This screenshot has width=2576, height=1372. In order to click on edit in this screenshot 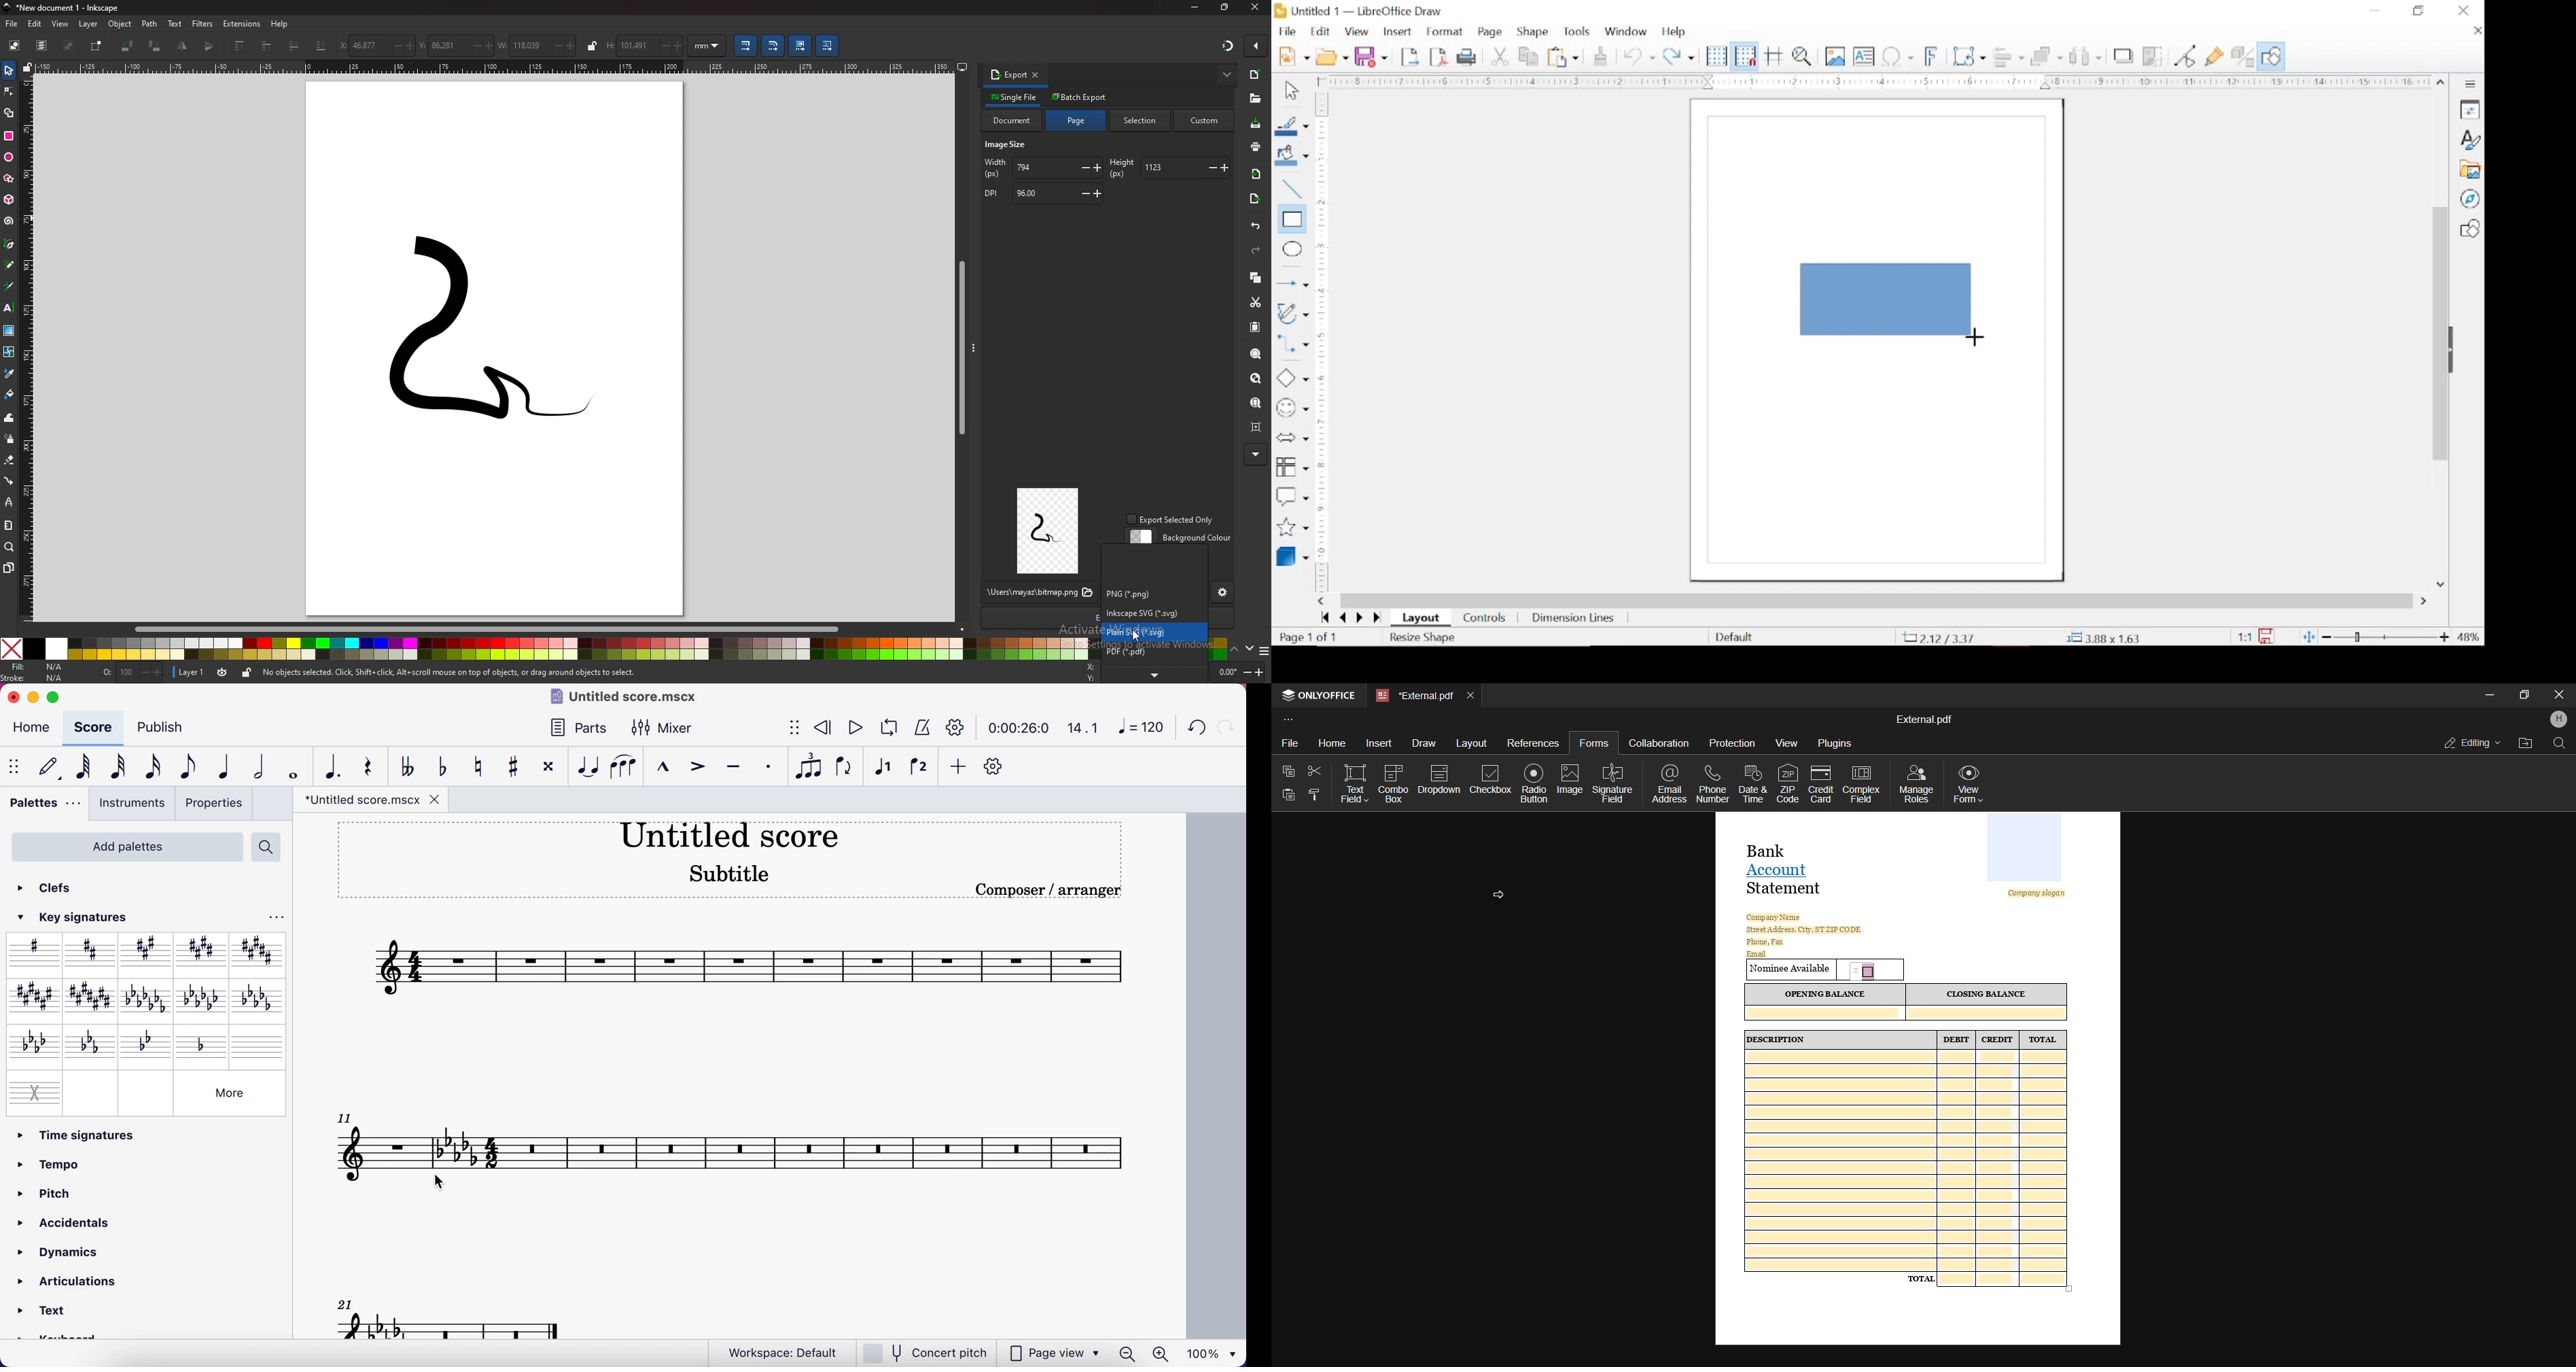, I will do `click(52, 767)`.